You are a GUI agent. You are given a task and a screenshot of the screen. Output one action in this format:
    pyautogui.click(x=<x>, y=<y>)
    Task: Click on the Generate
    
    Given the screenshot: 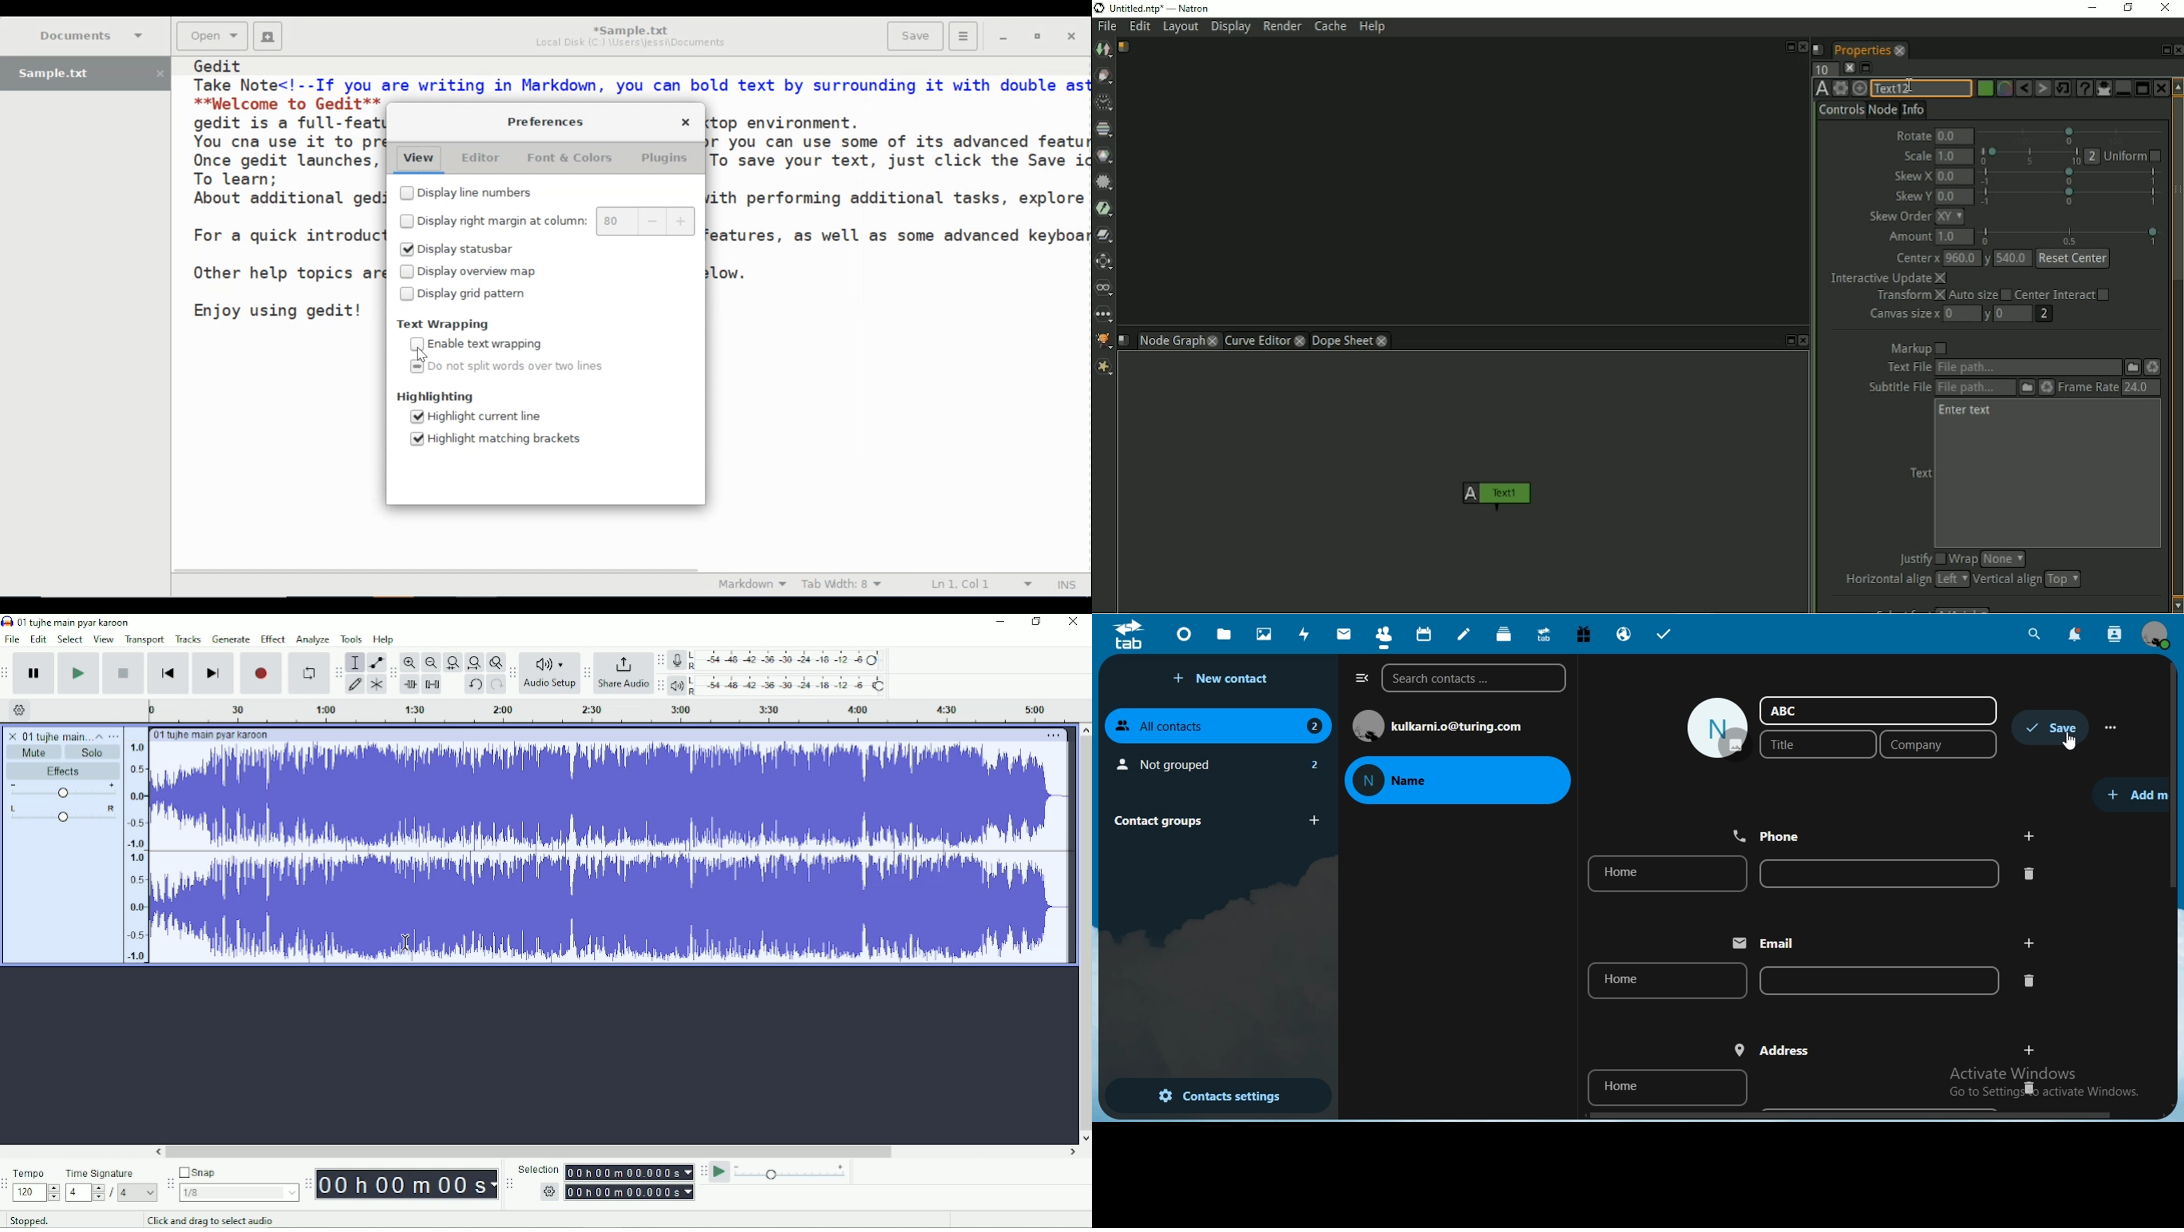 What is the action you would take?
    pyautogui.click(x=232, y=640)
    